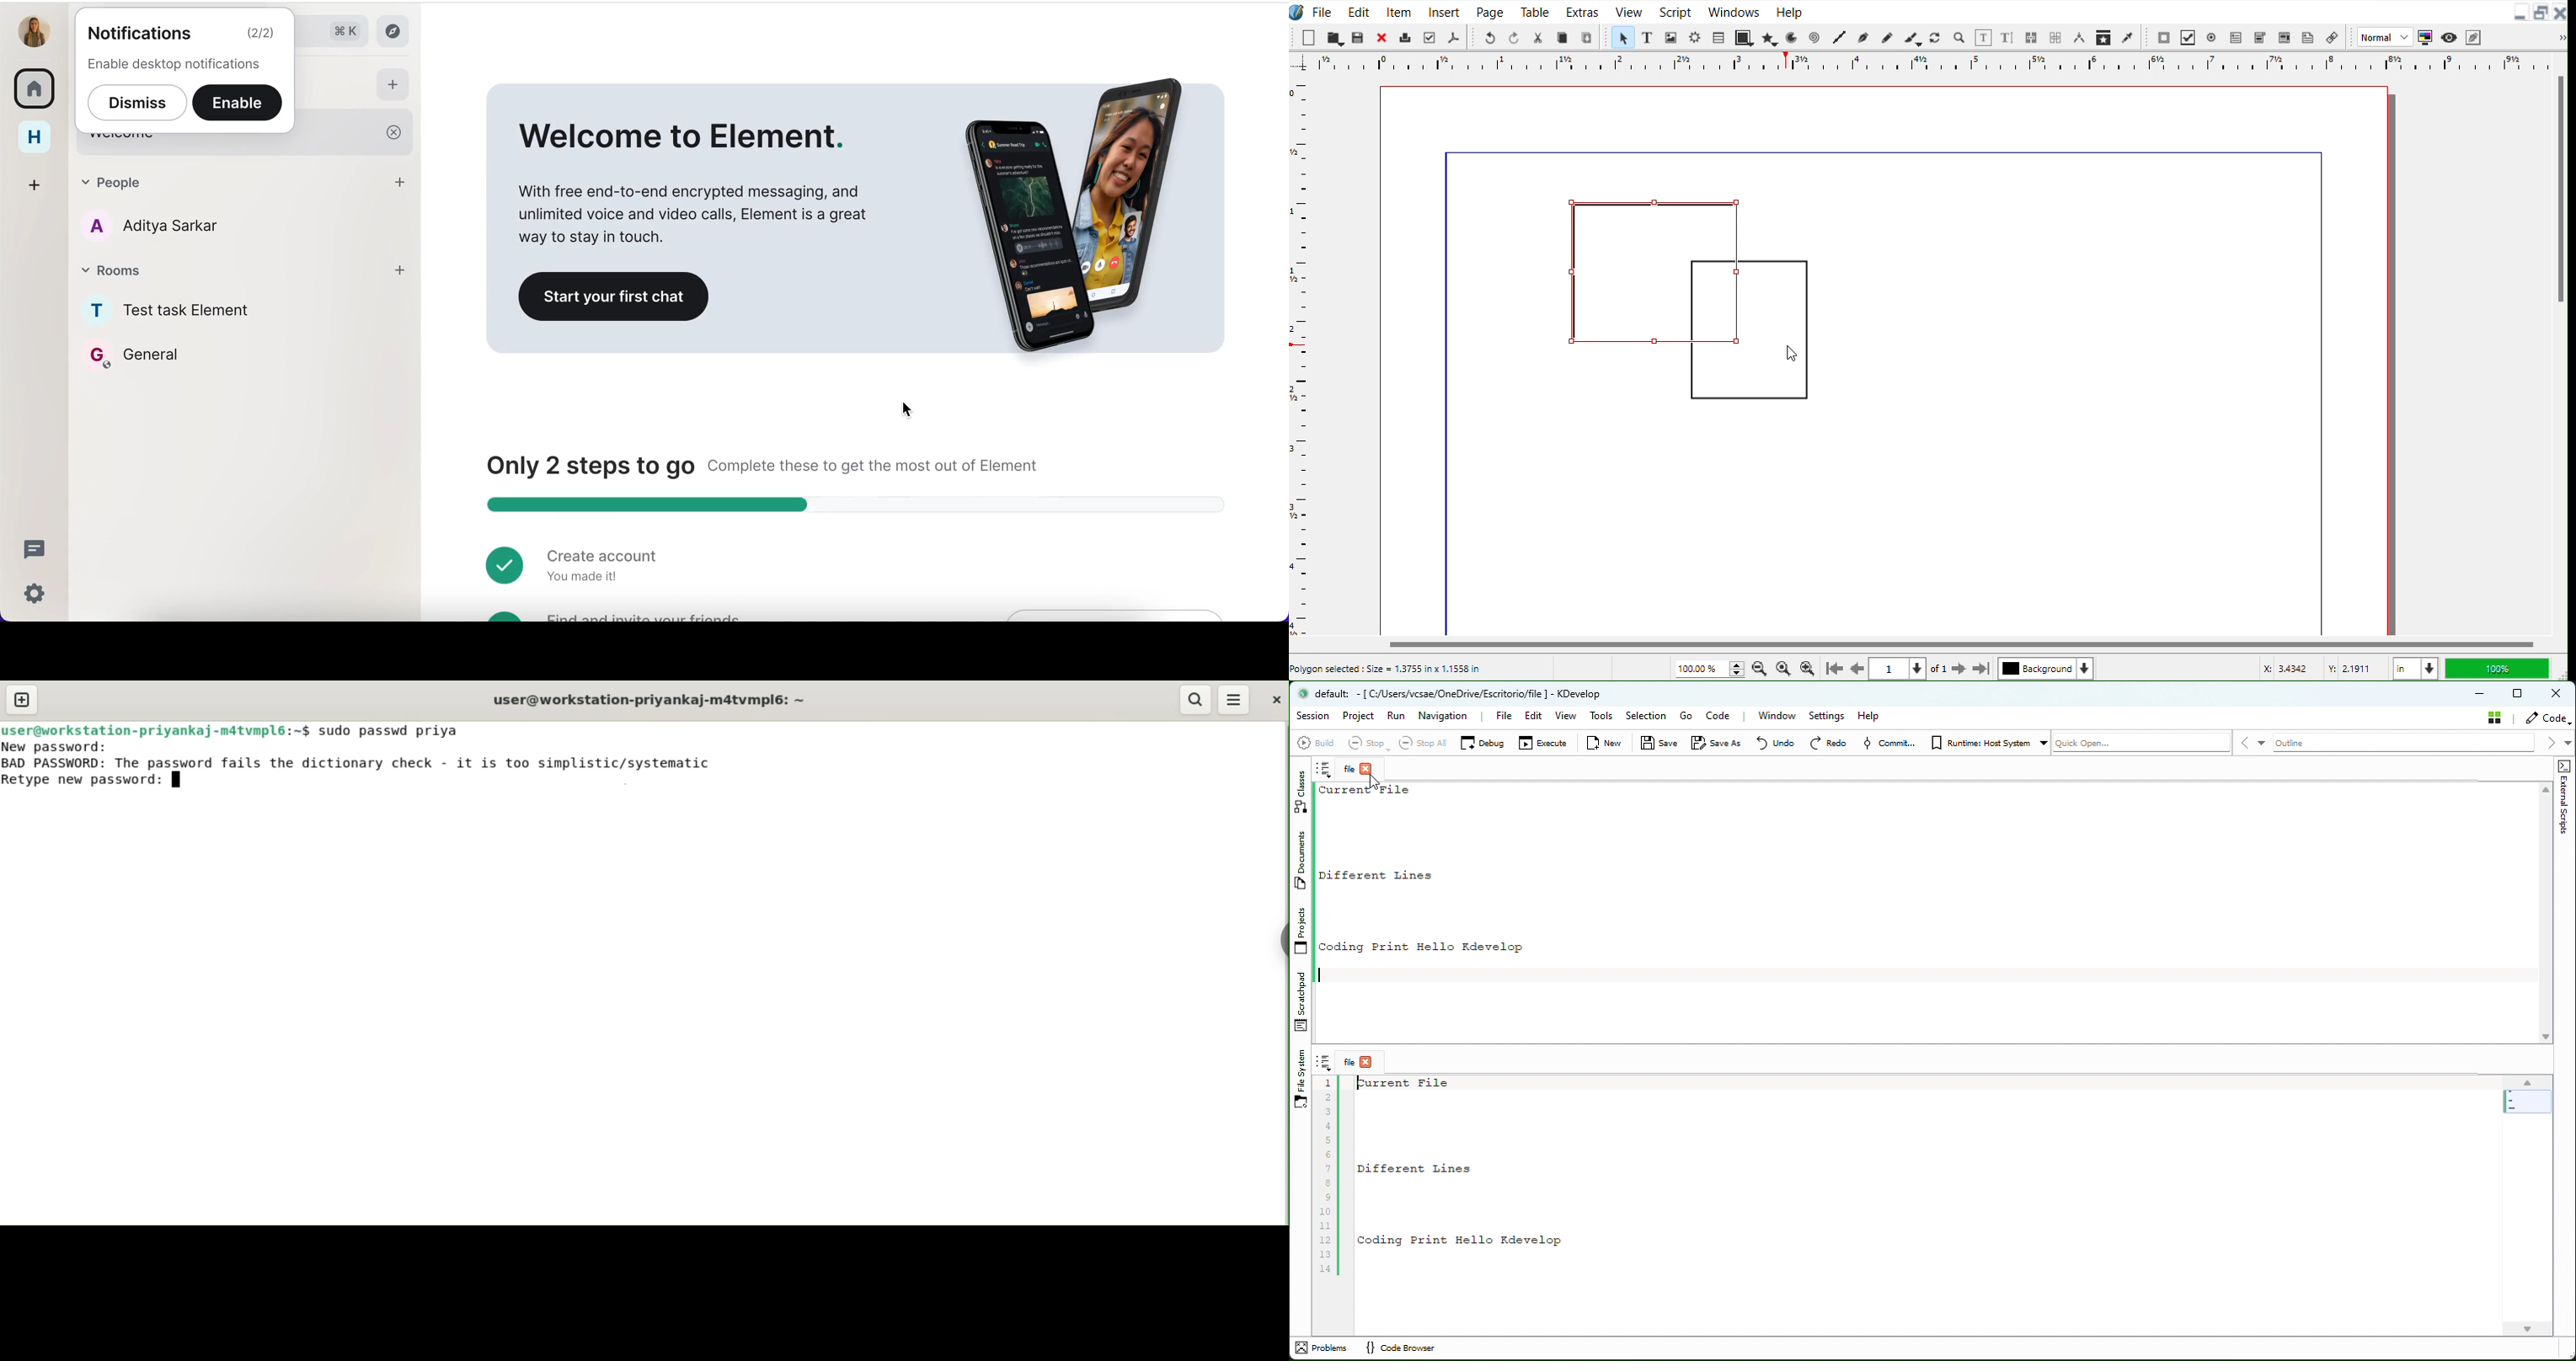 The image size is (2576, 1372). Describe the element at coordinates (399, 271) in the screenshot. I see `add` at that location.